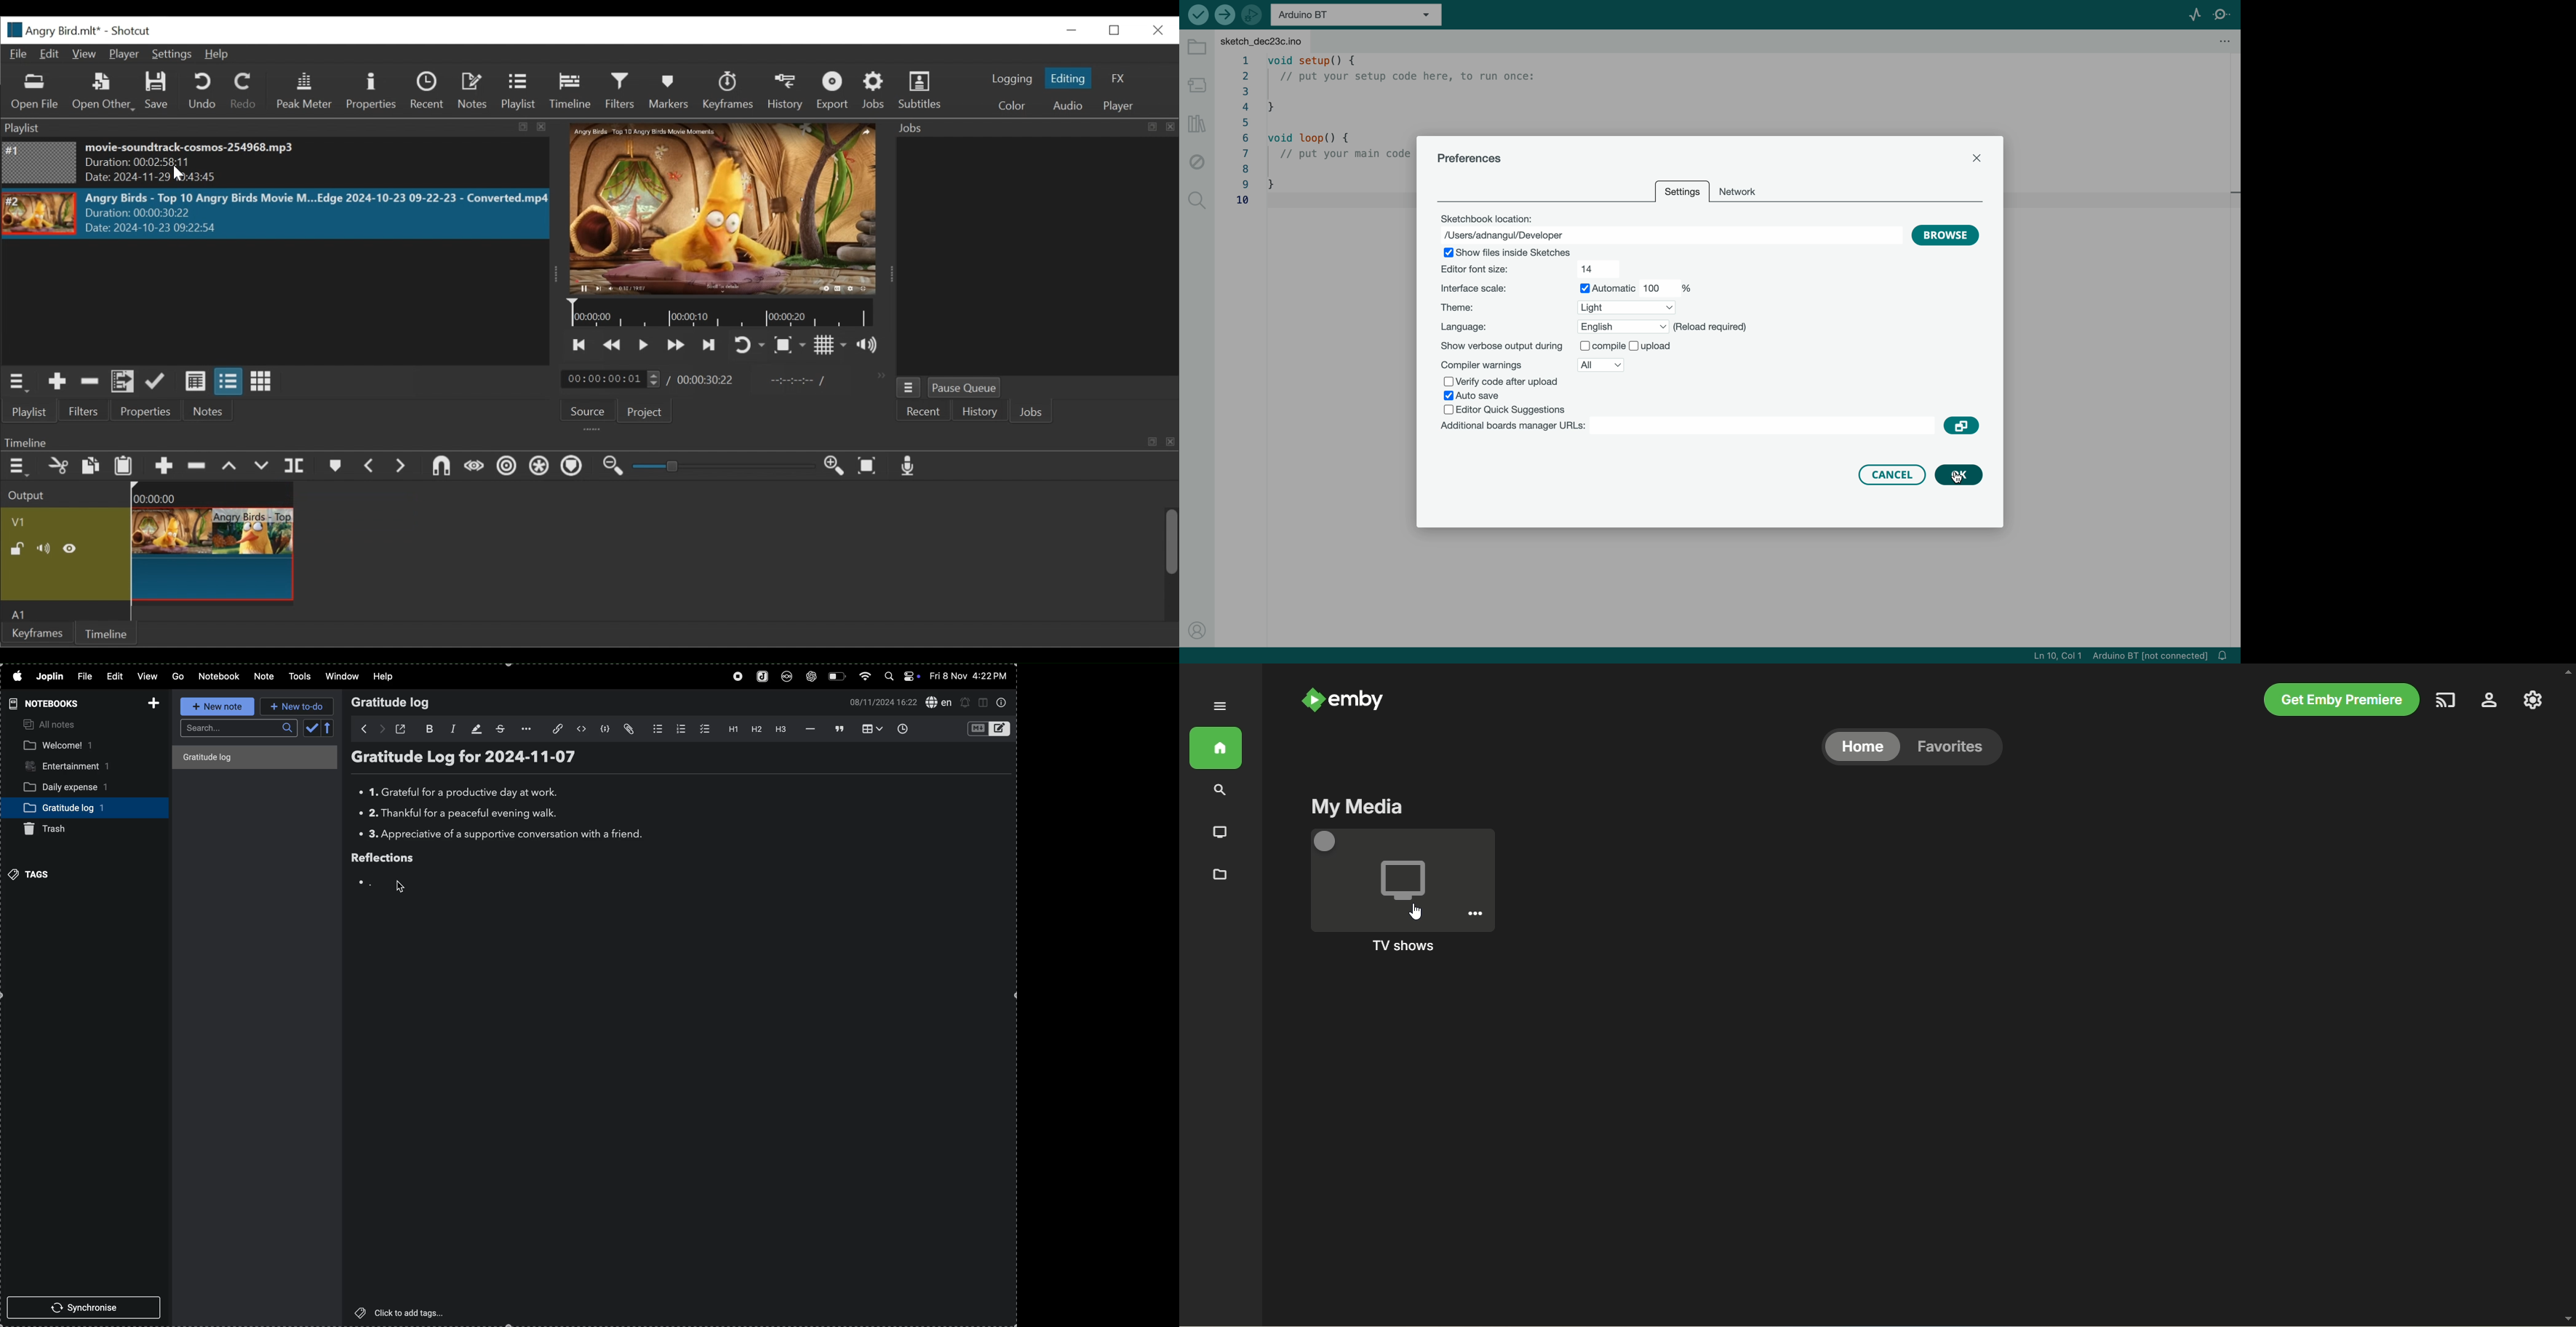 The width and height of the screenshot is (2576, 1344). I want to click on Append, so click(163, 466).